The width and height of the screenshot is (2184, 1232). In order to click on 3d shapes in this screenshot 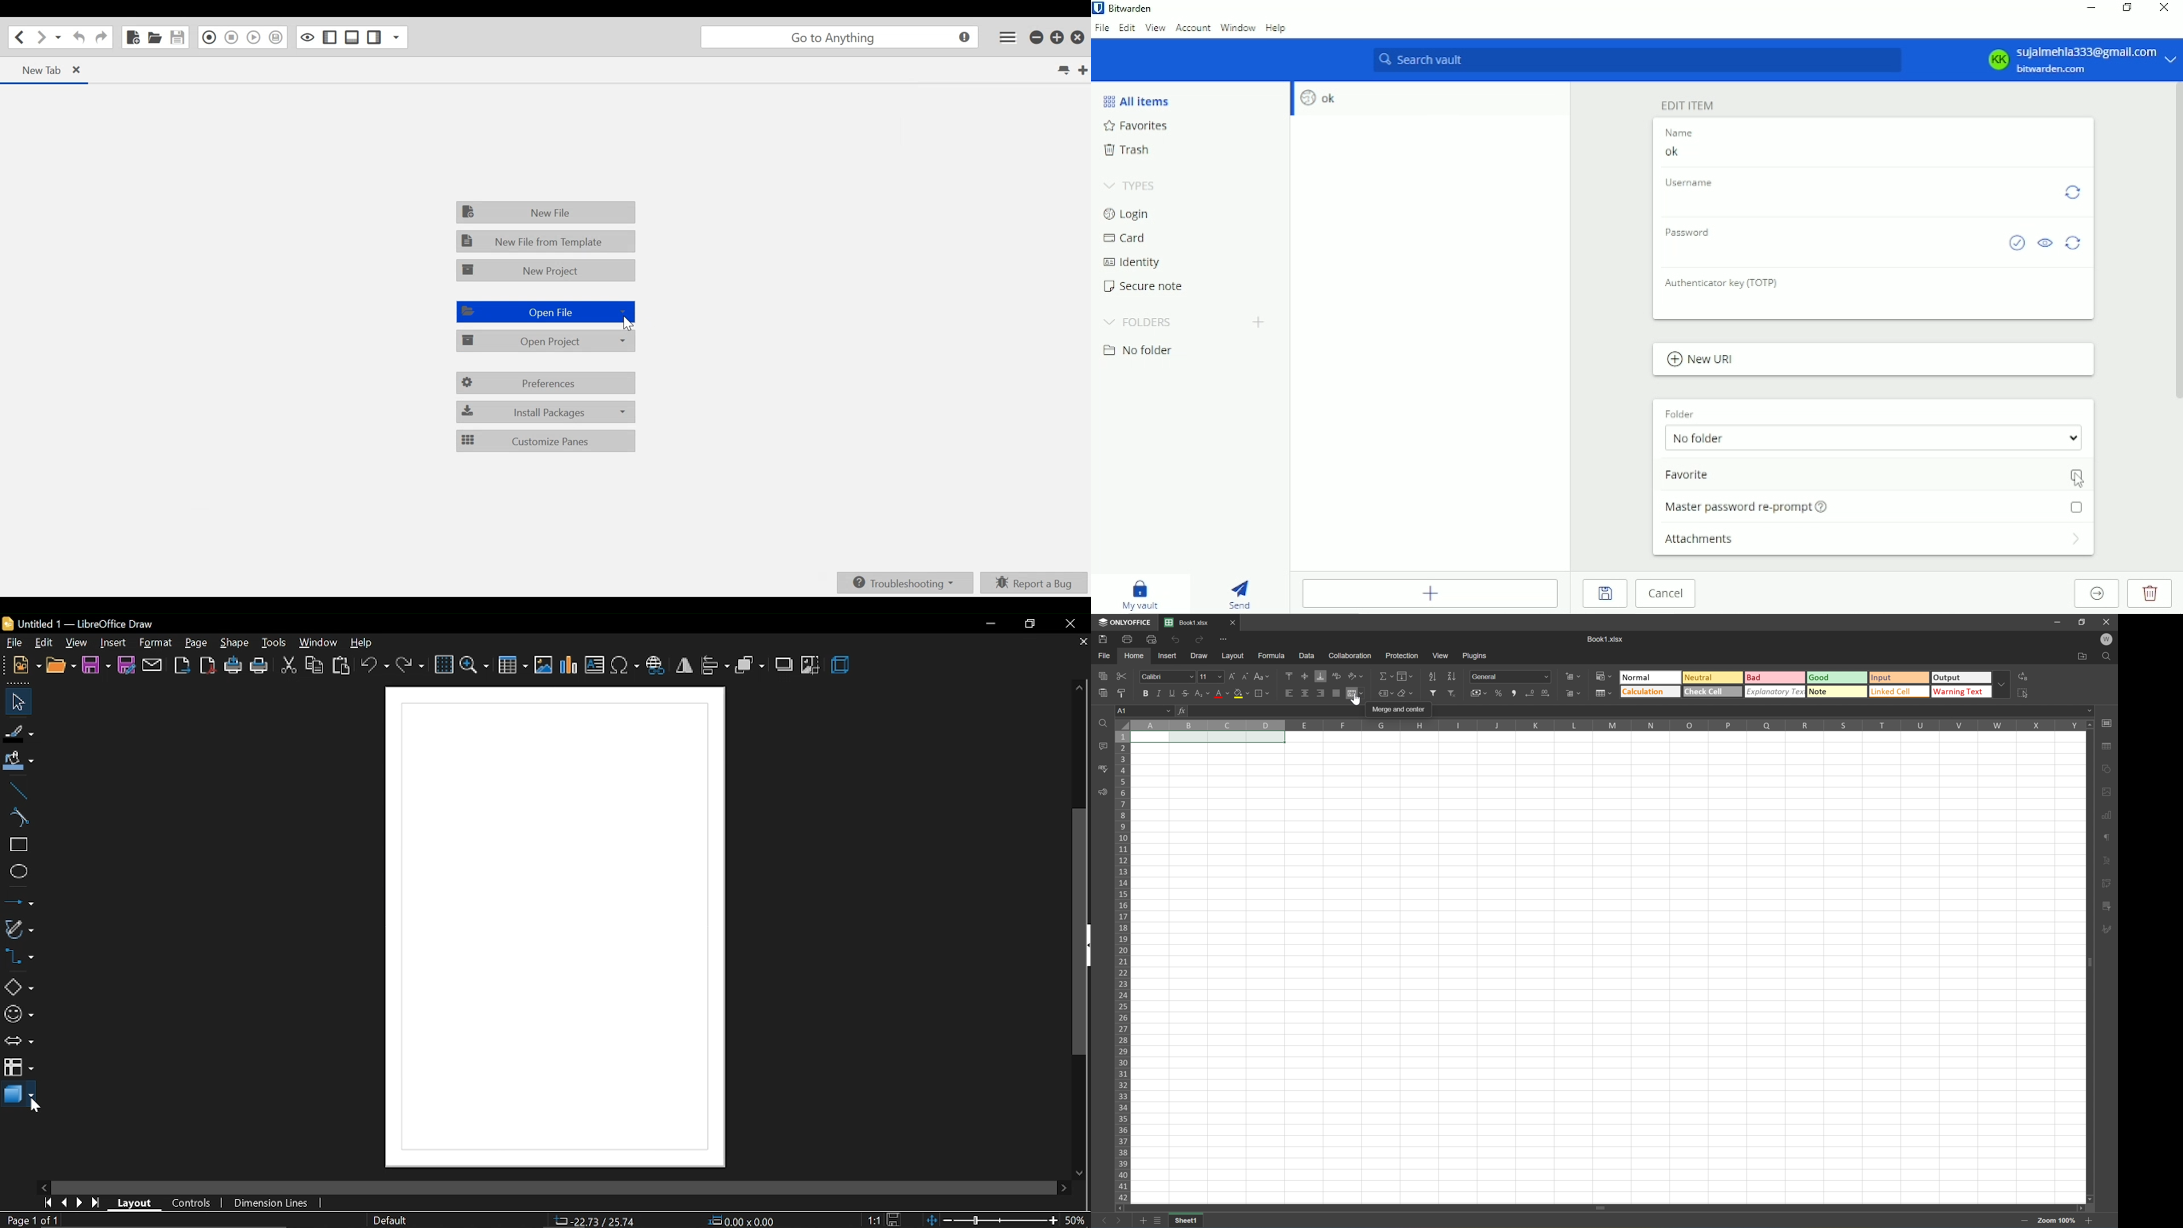, I will do `click(21, 1098)`.